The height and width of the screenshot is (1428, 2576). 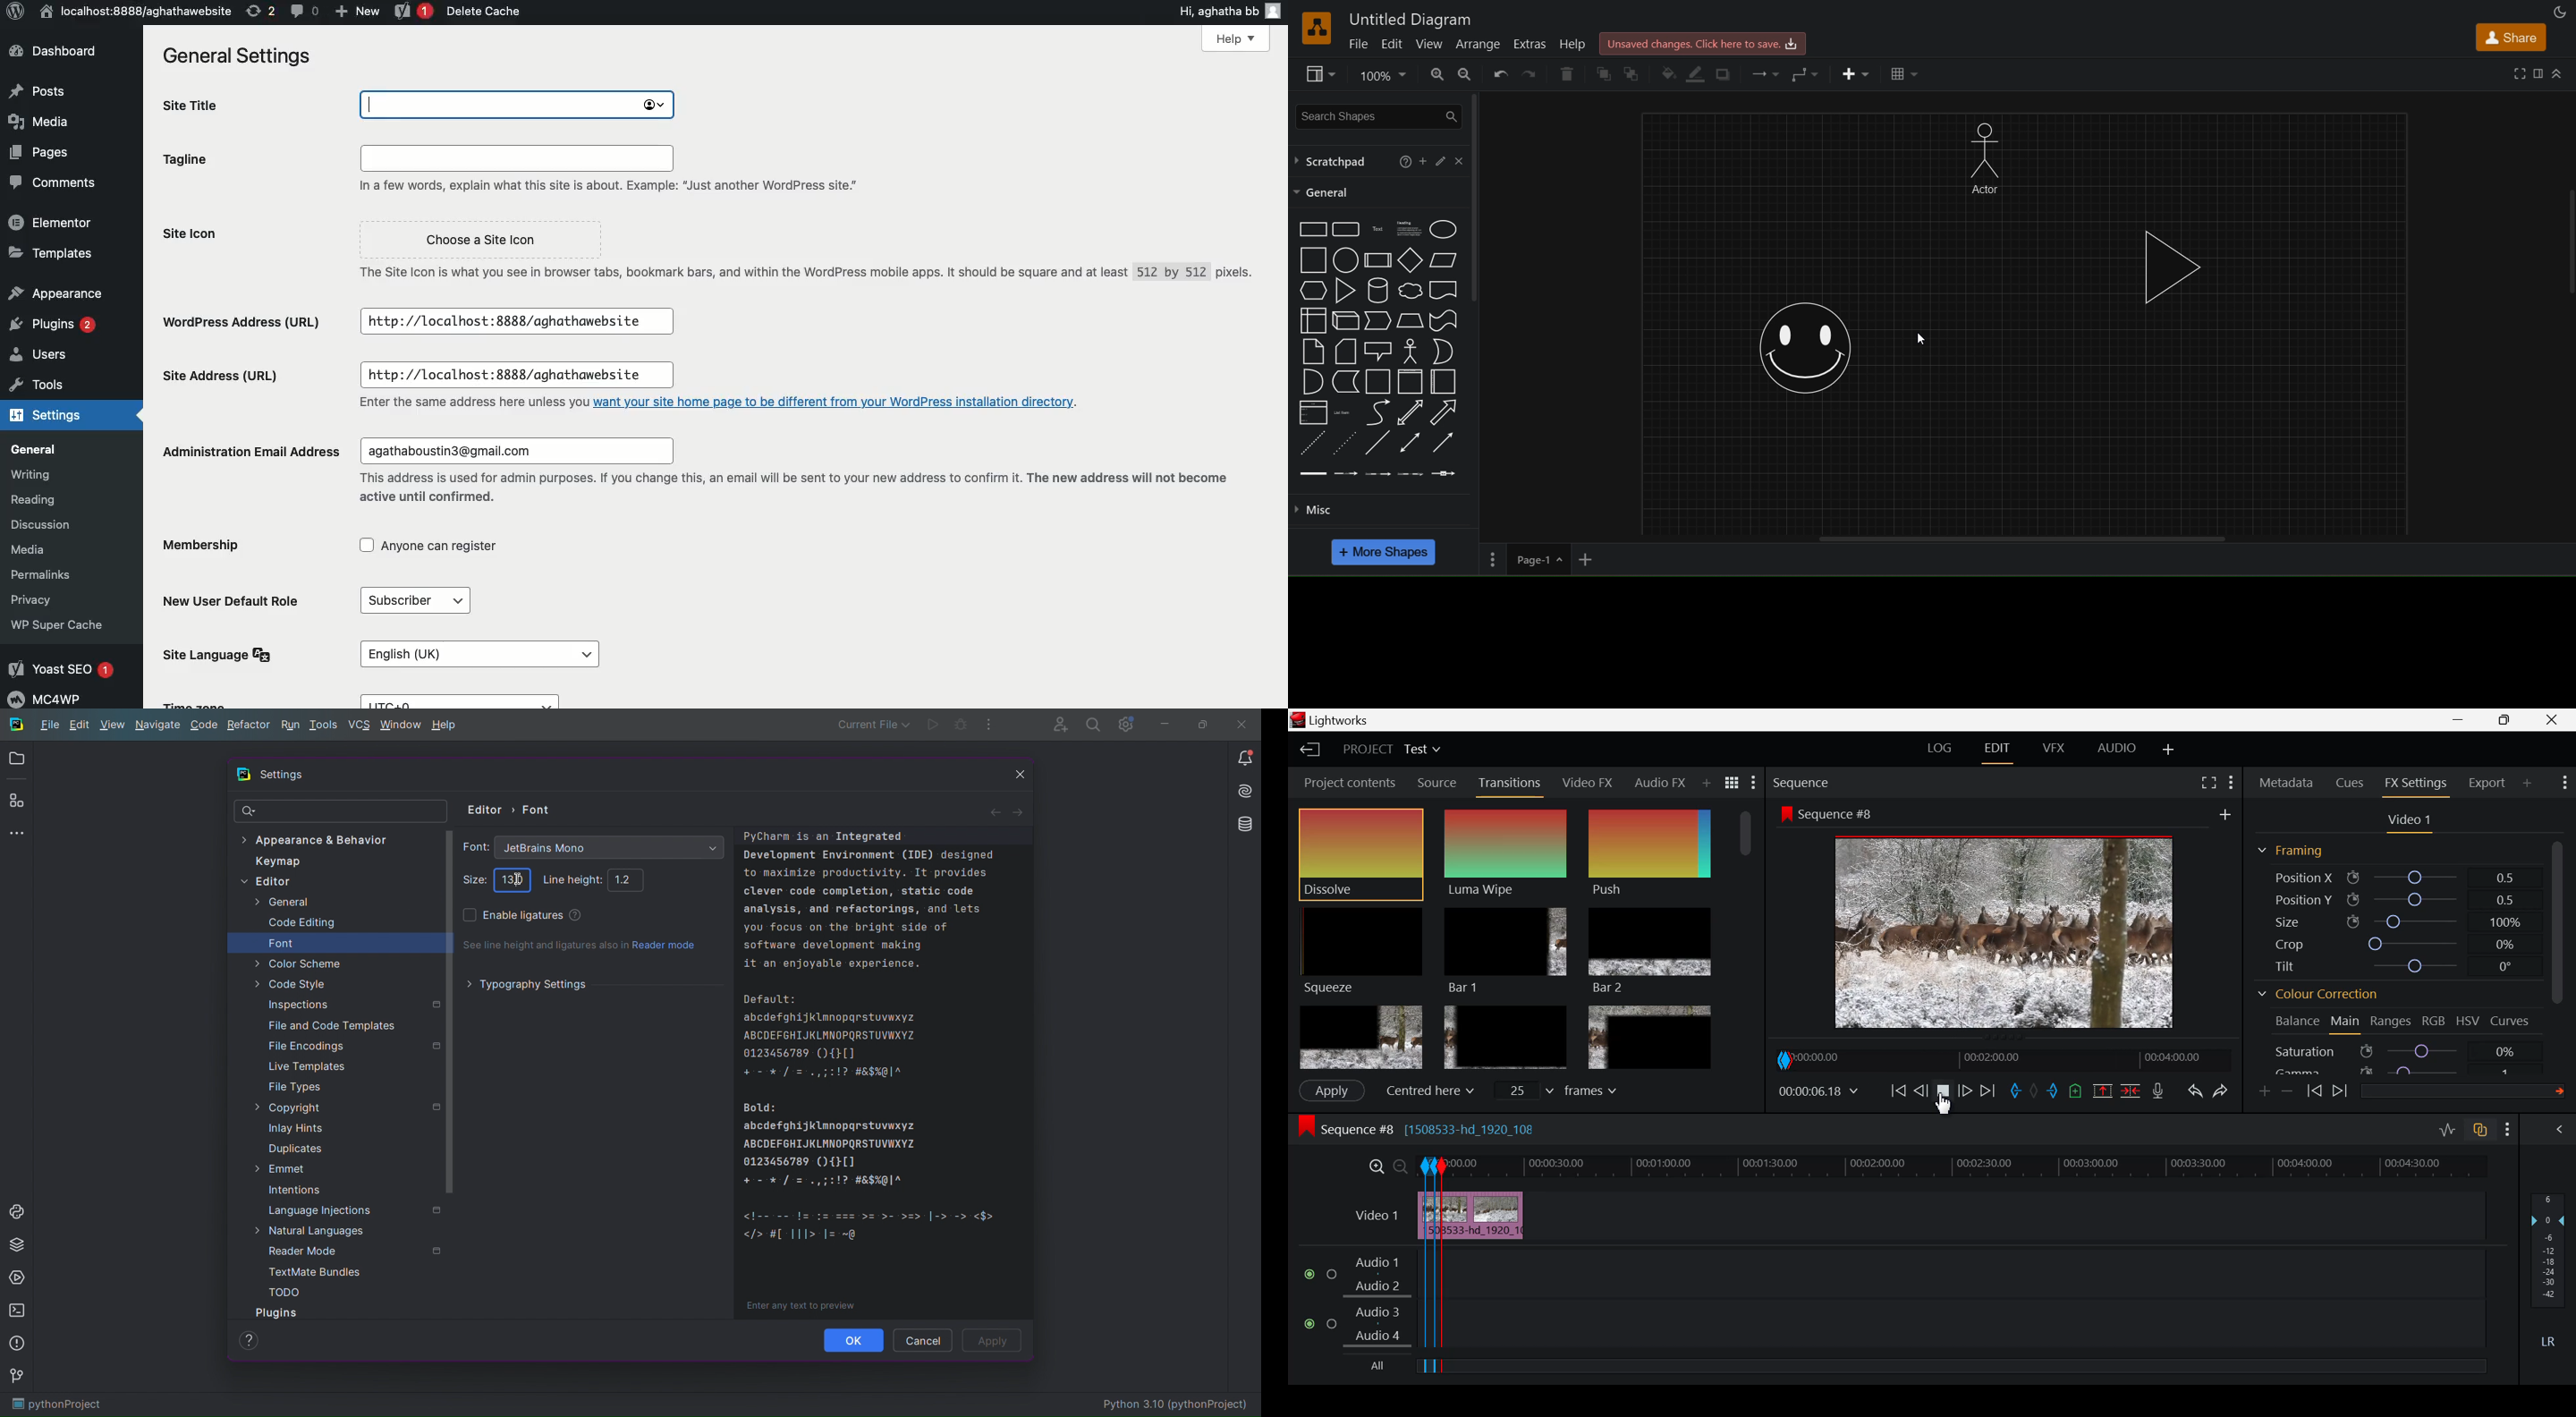 What do you see at coordinates (1992, 154) in the screenshot?
I see `manshape` at bounding box center [1992, 154].